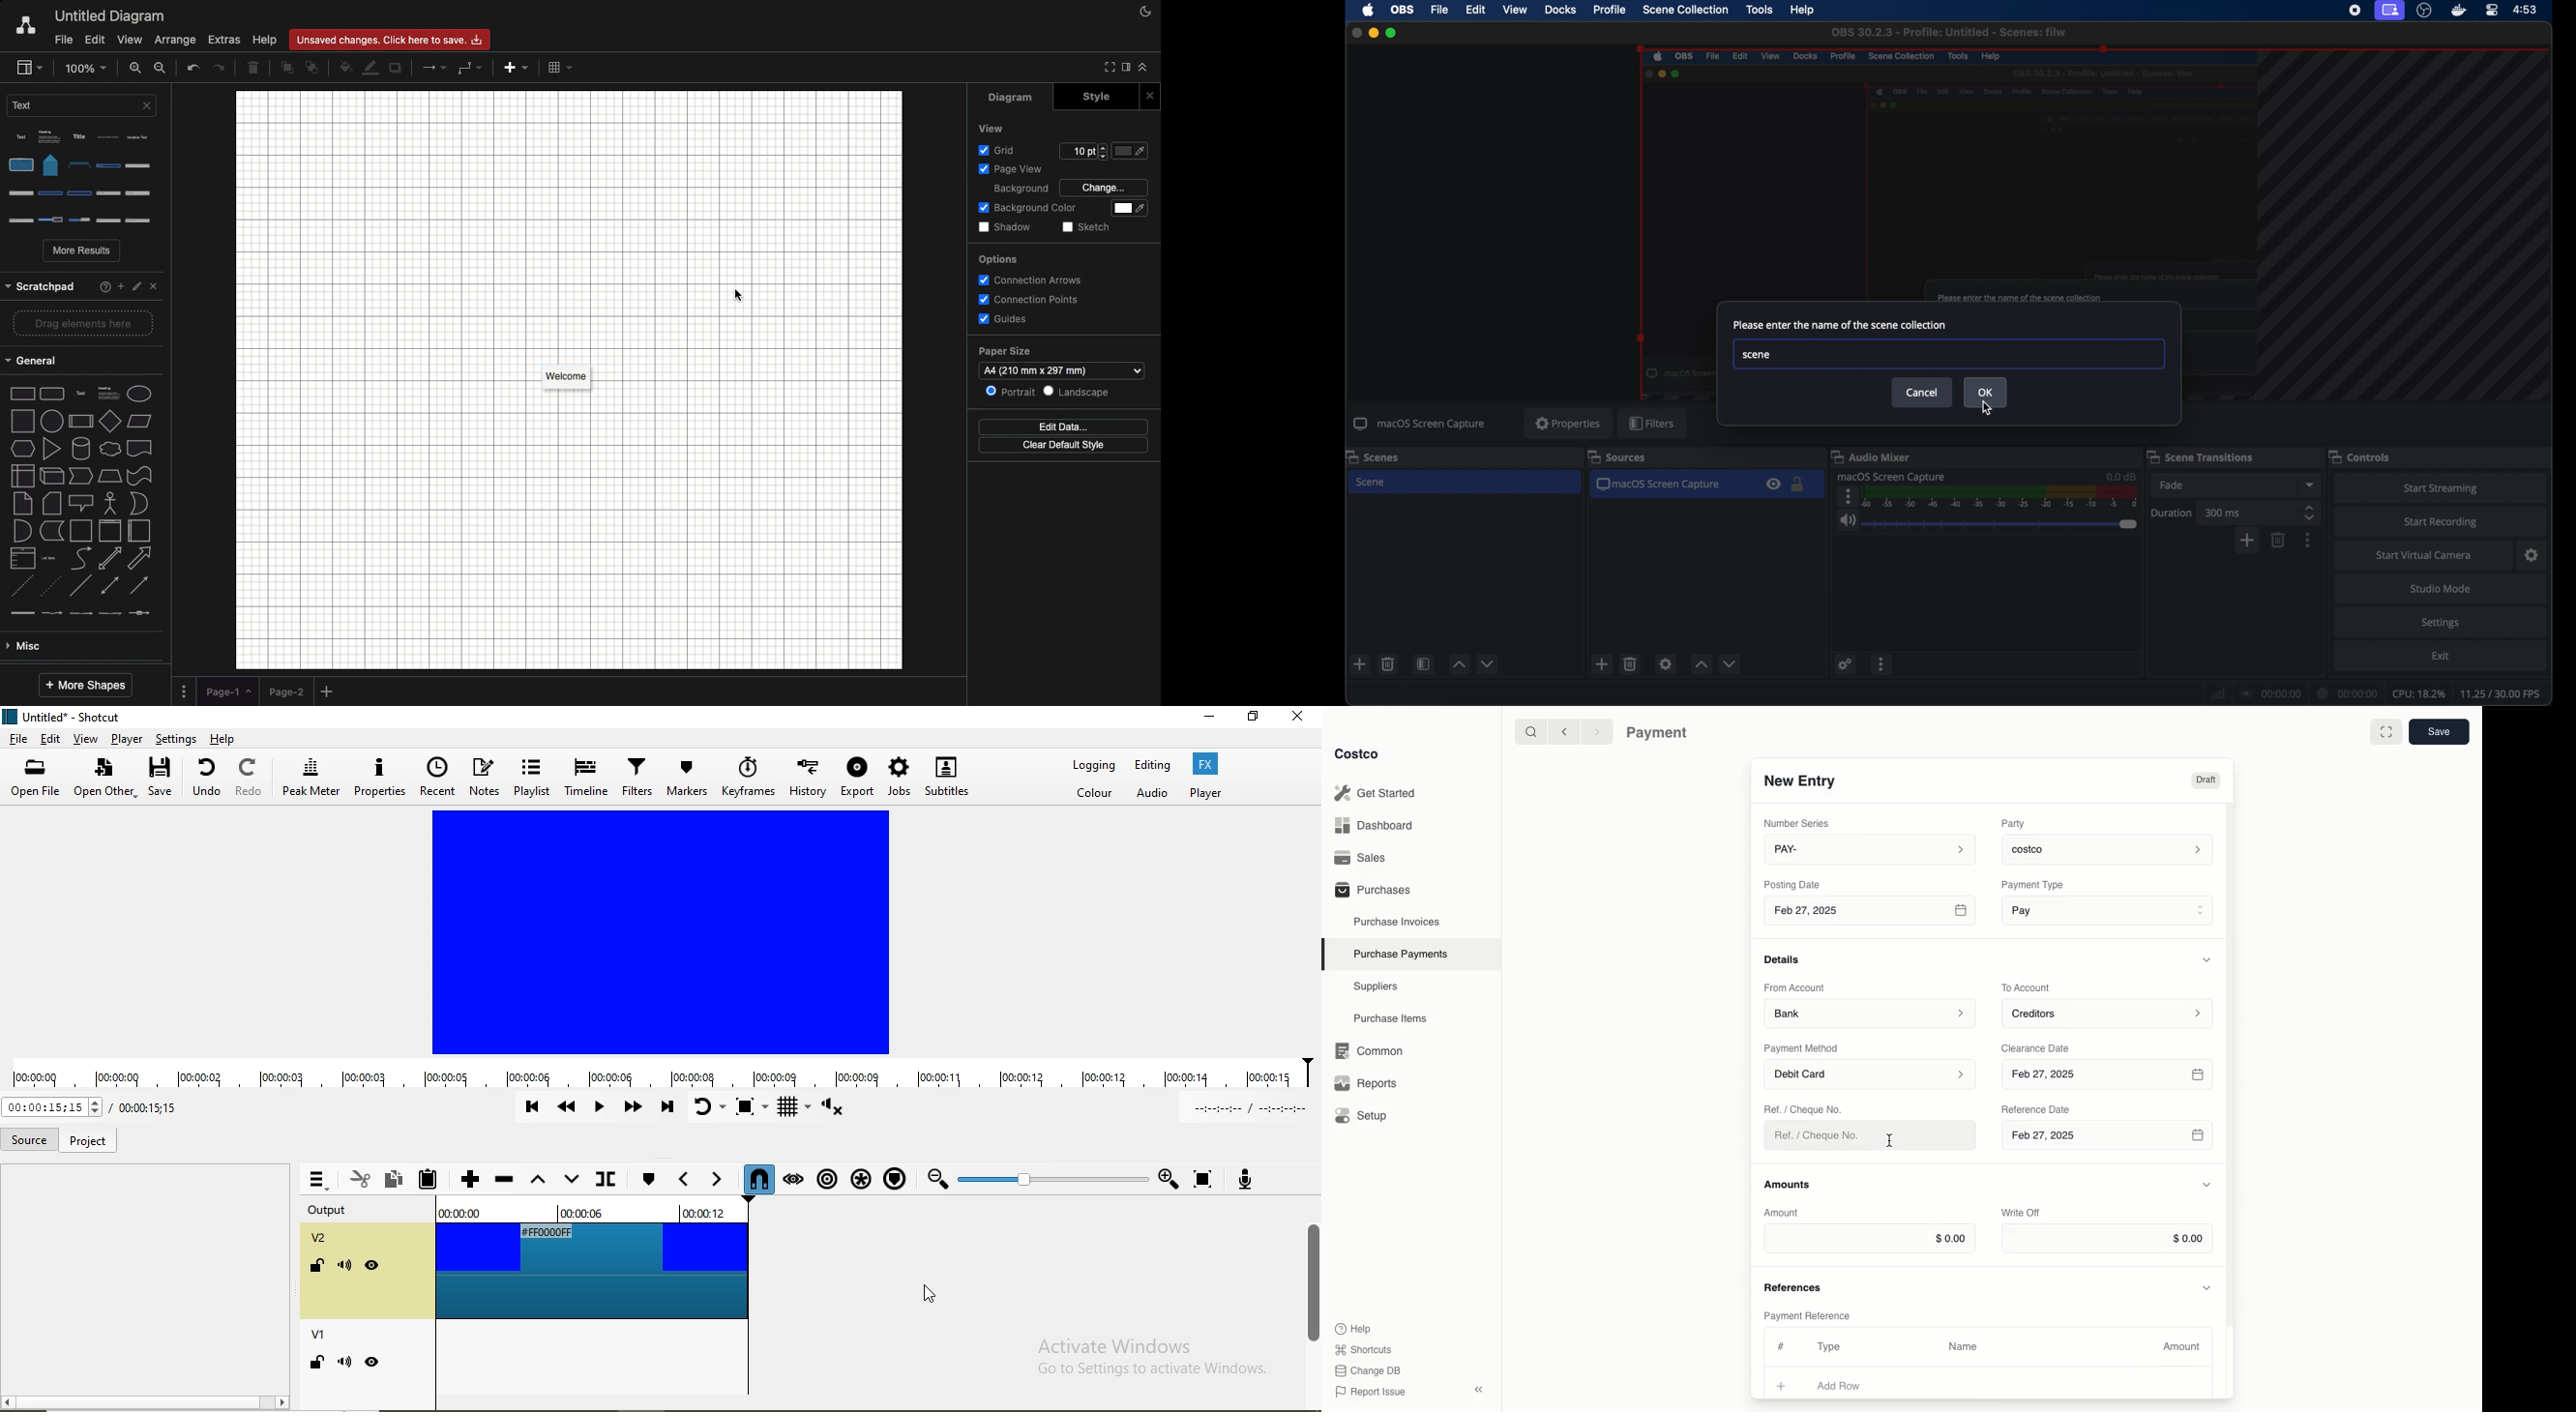 This screenshot has width=2576, height=1428. I want to click on decrement, so click(1488, 664).